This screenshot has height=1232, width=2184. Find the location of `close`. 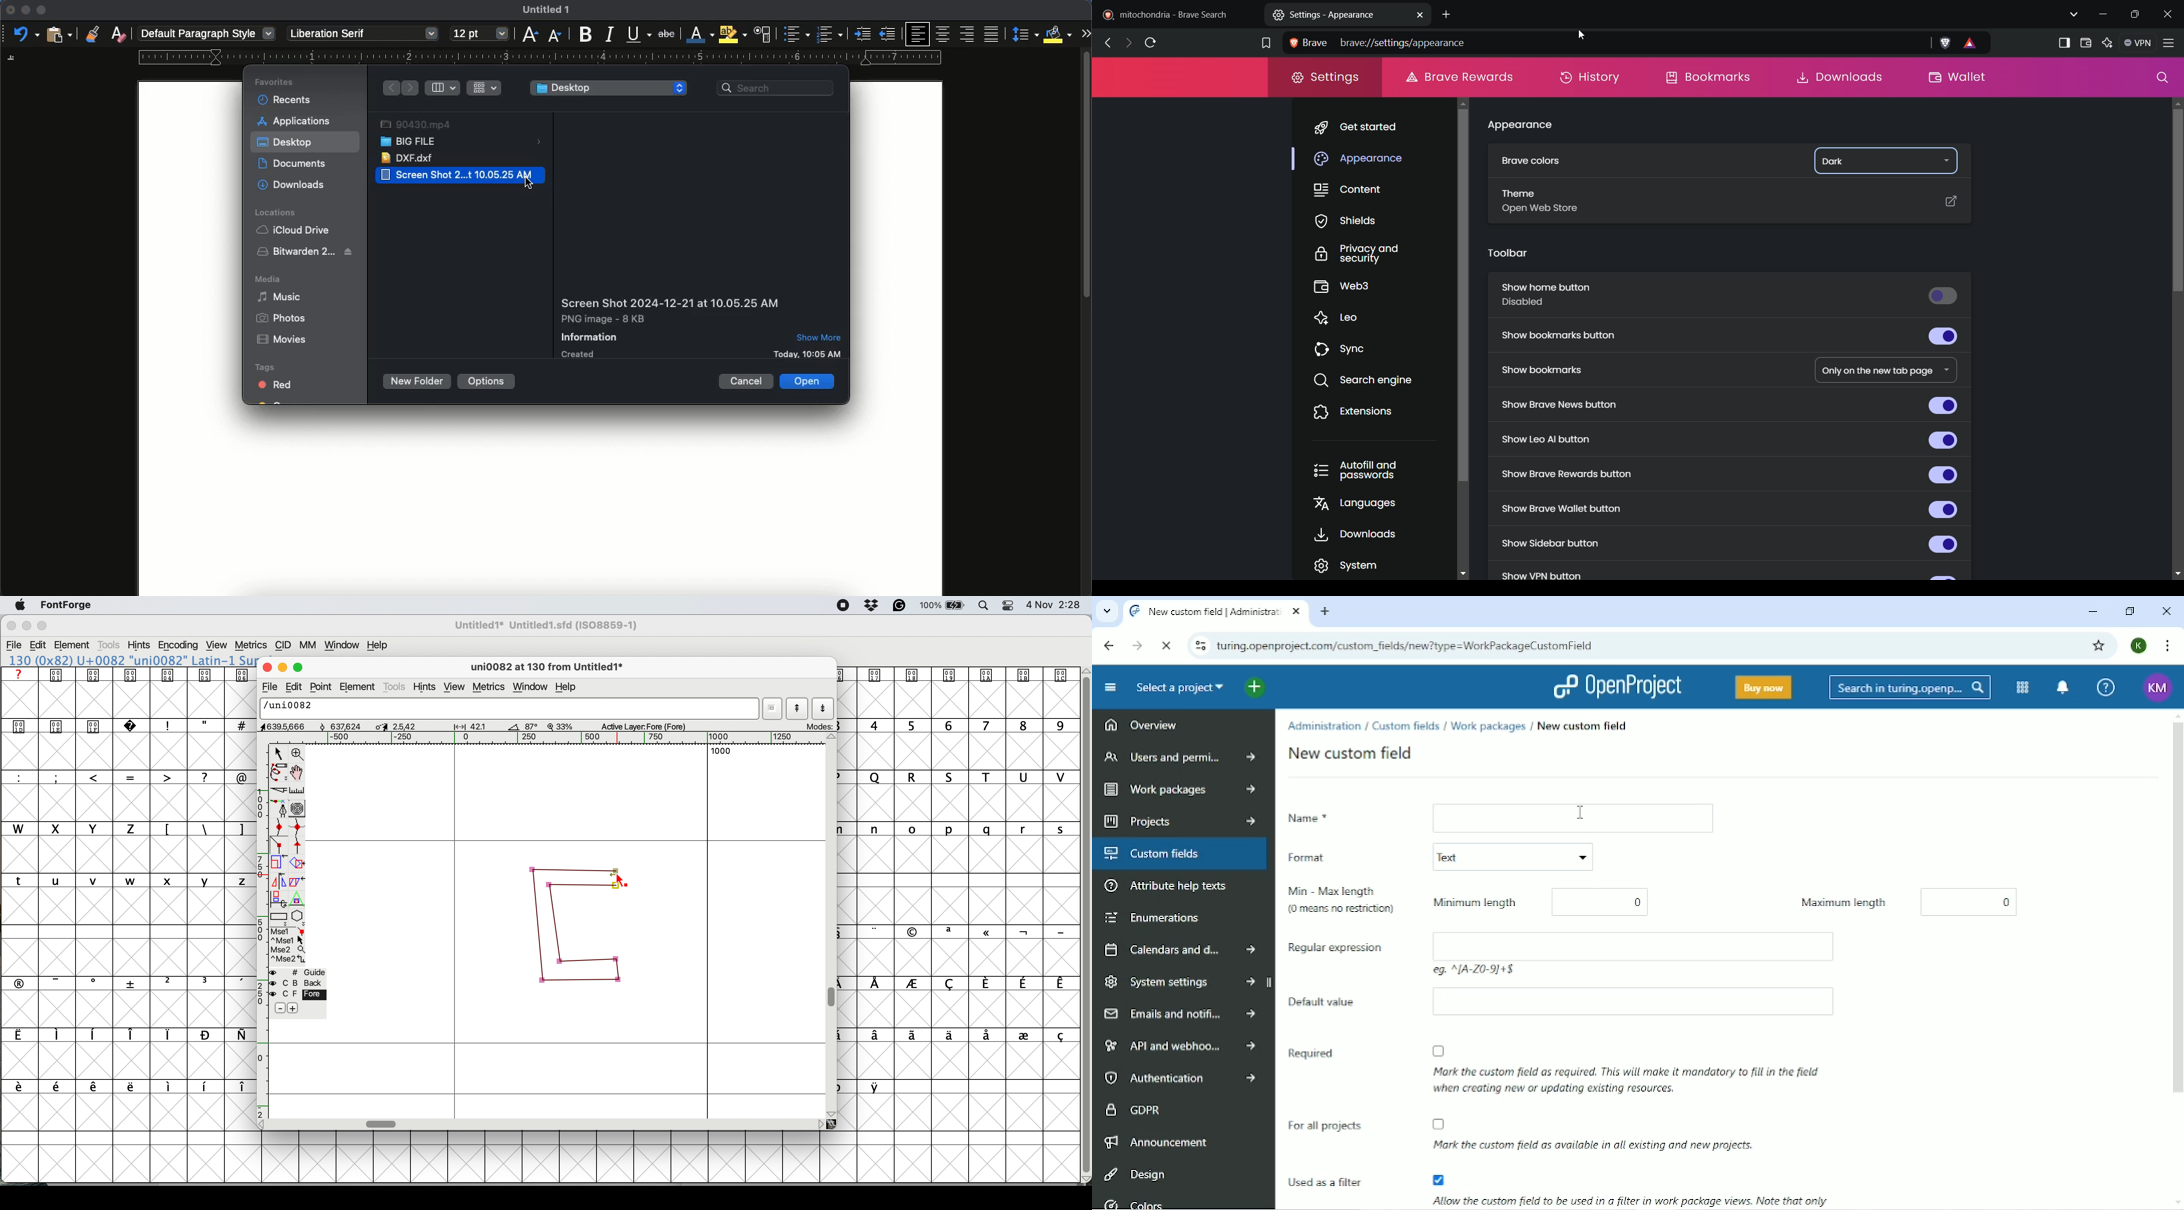

close is located at coordinates (11, 626).